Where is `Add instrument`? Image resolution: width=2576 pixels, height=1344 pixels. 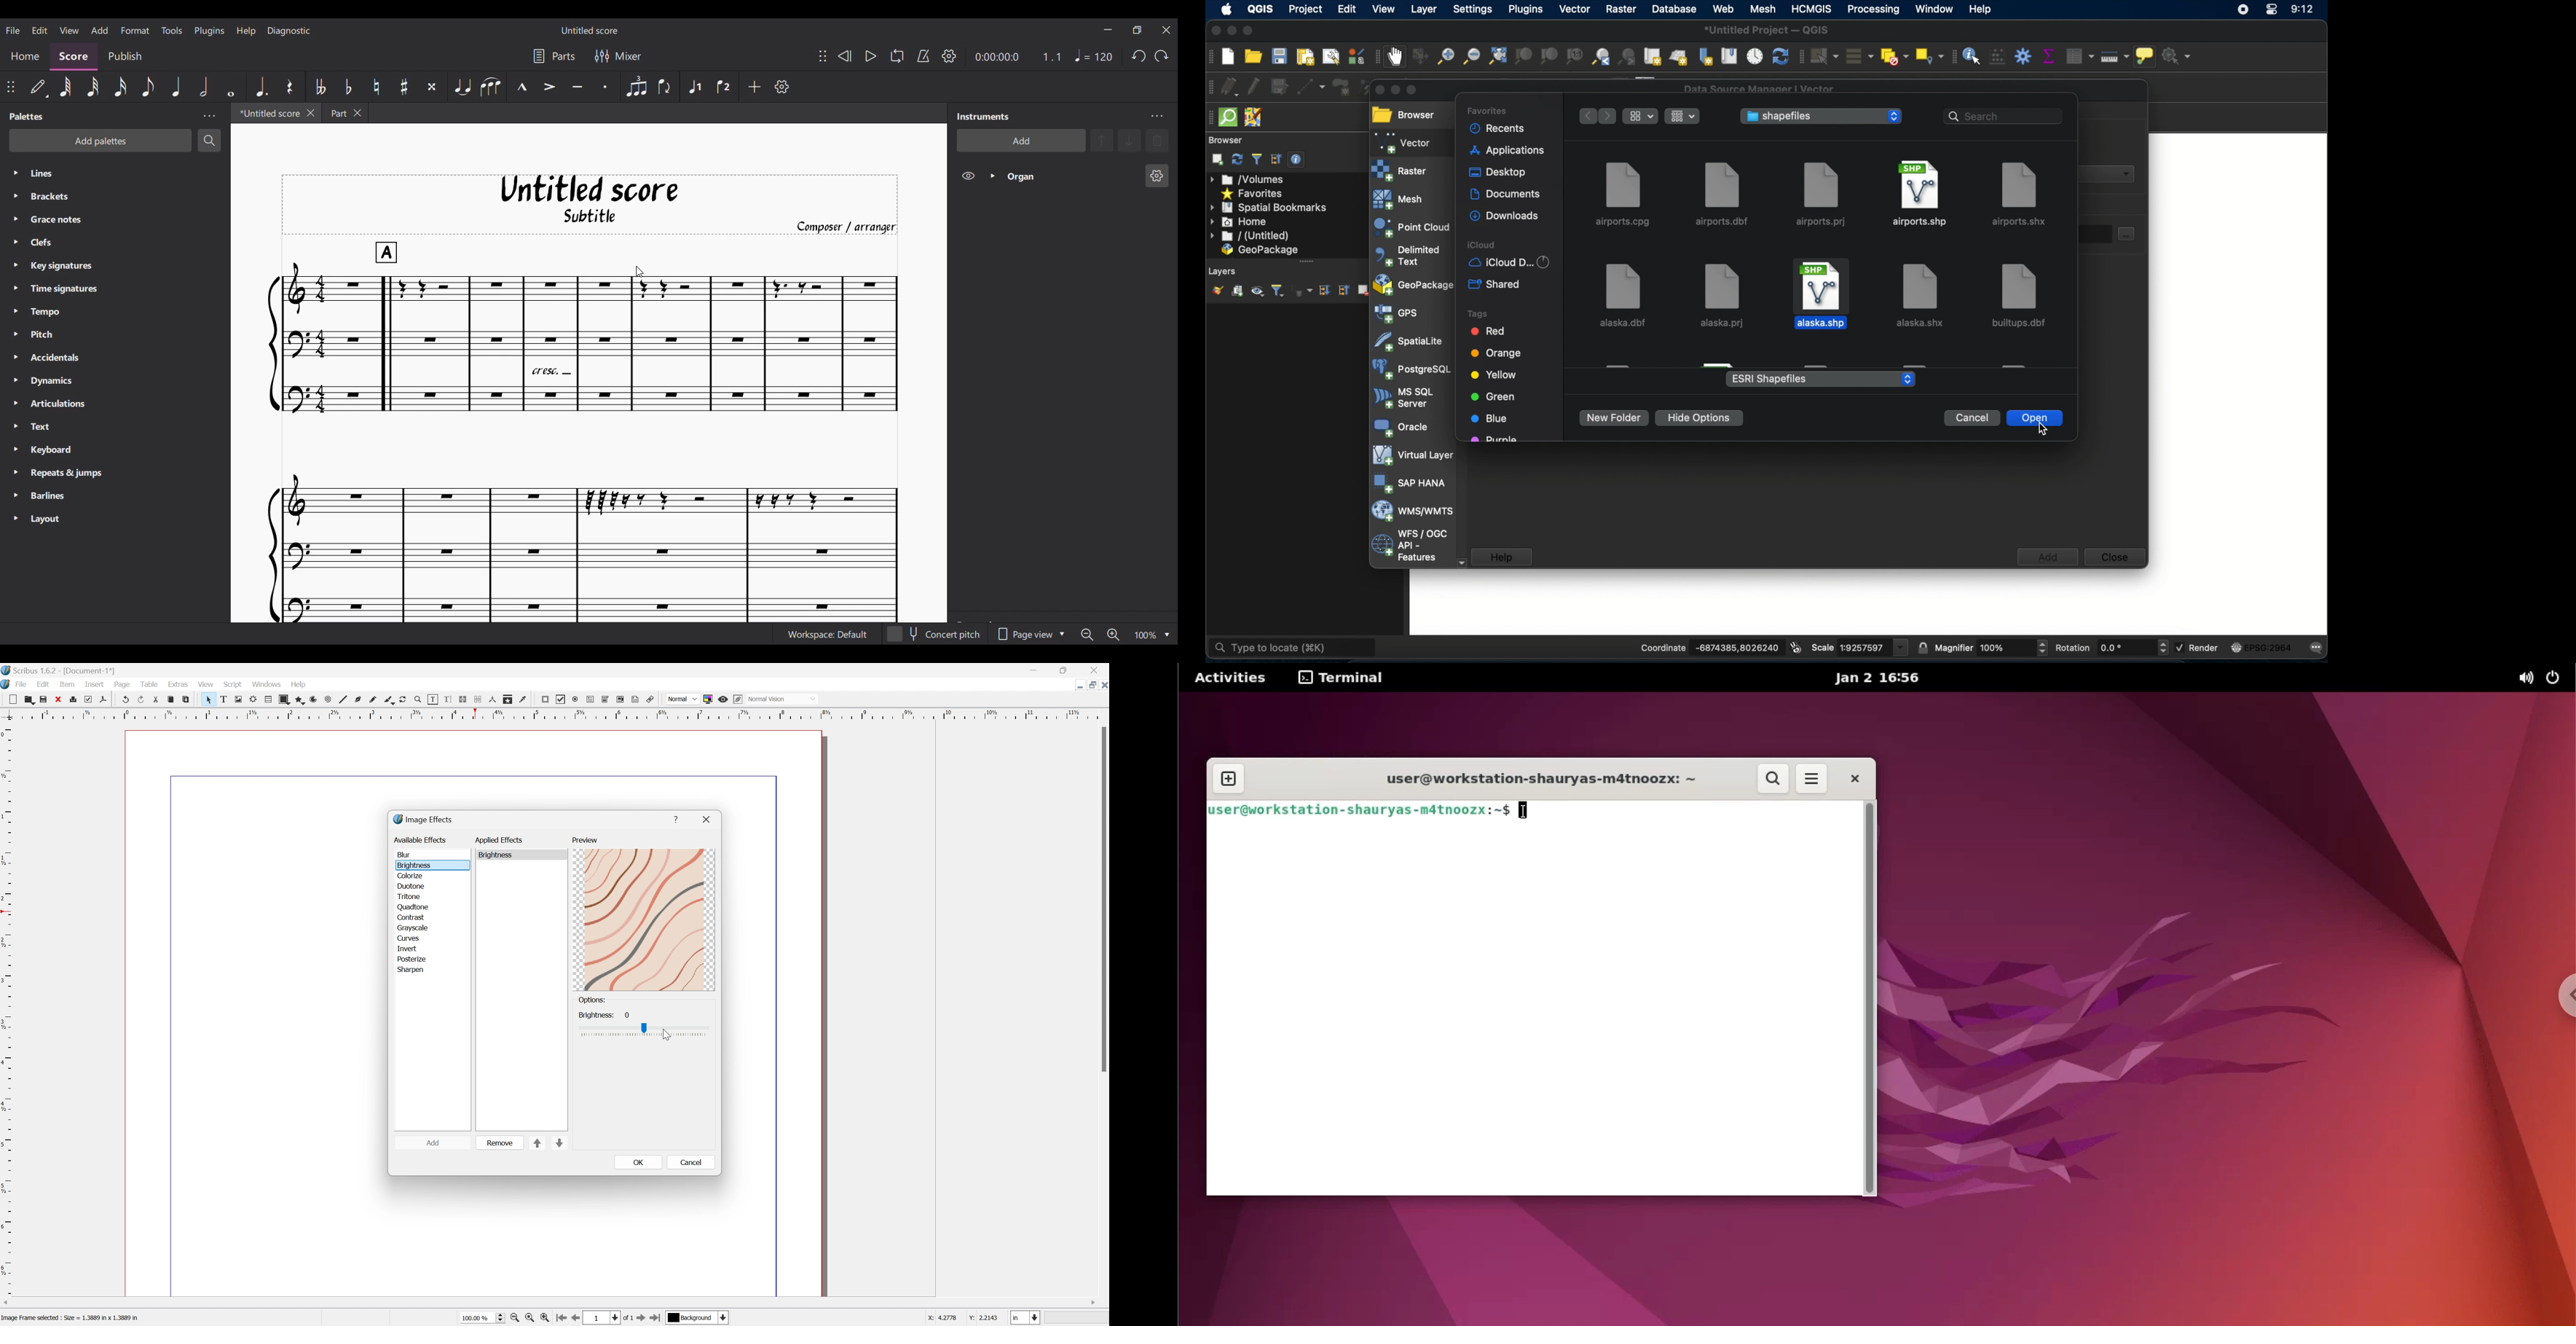
Add instrument is located at coordinates (1022, 140).